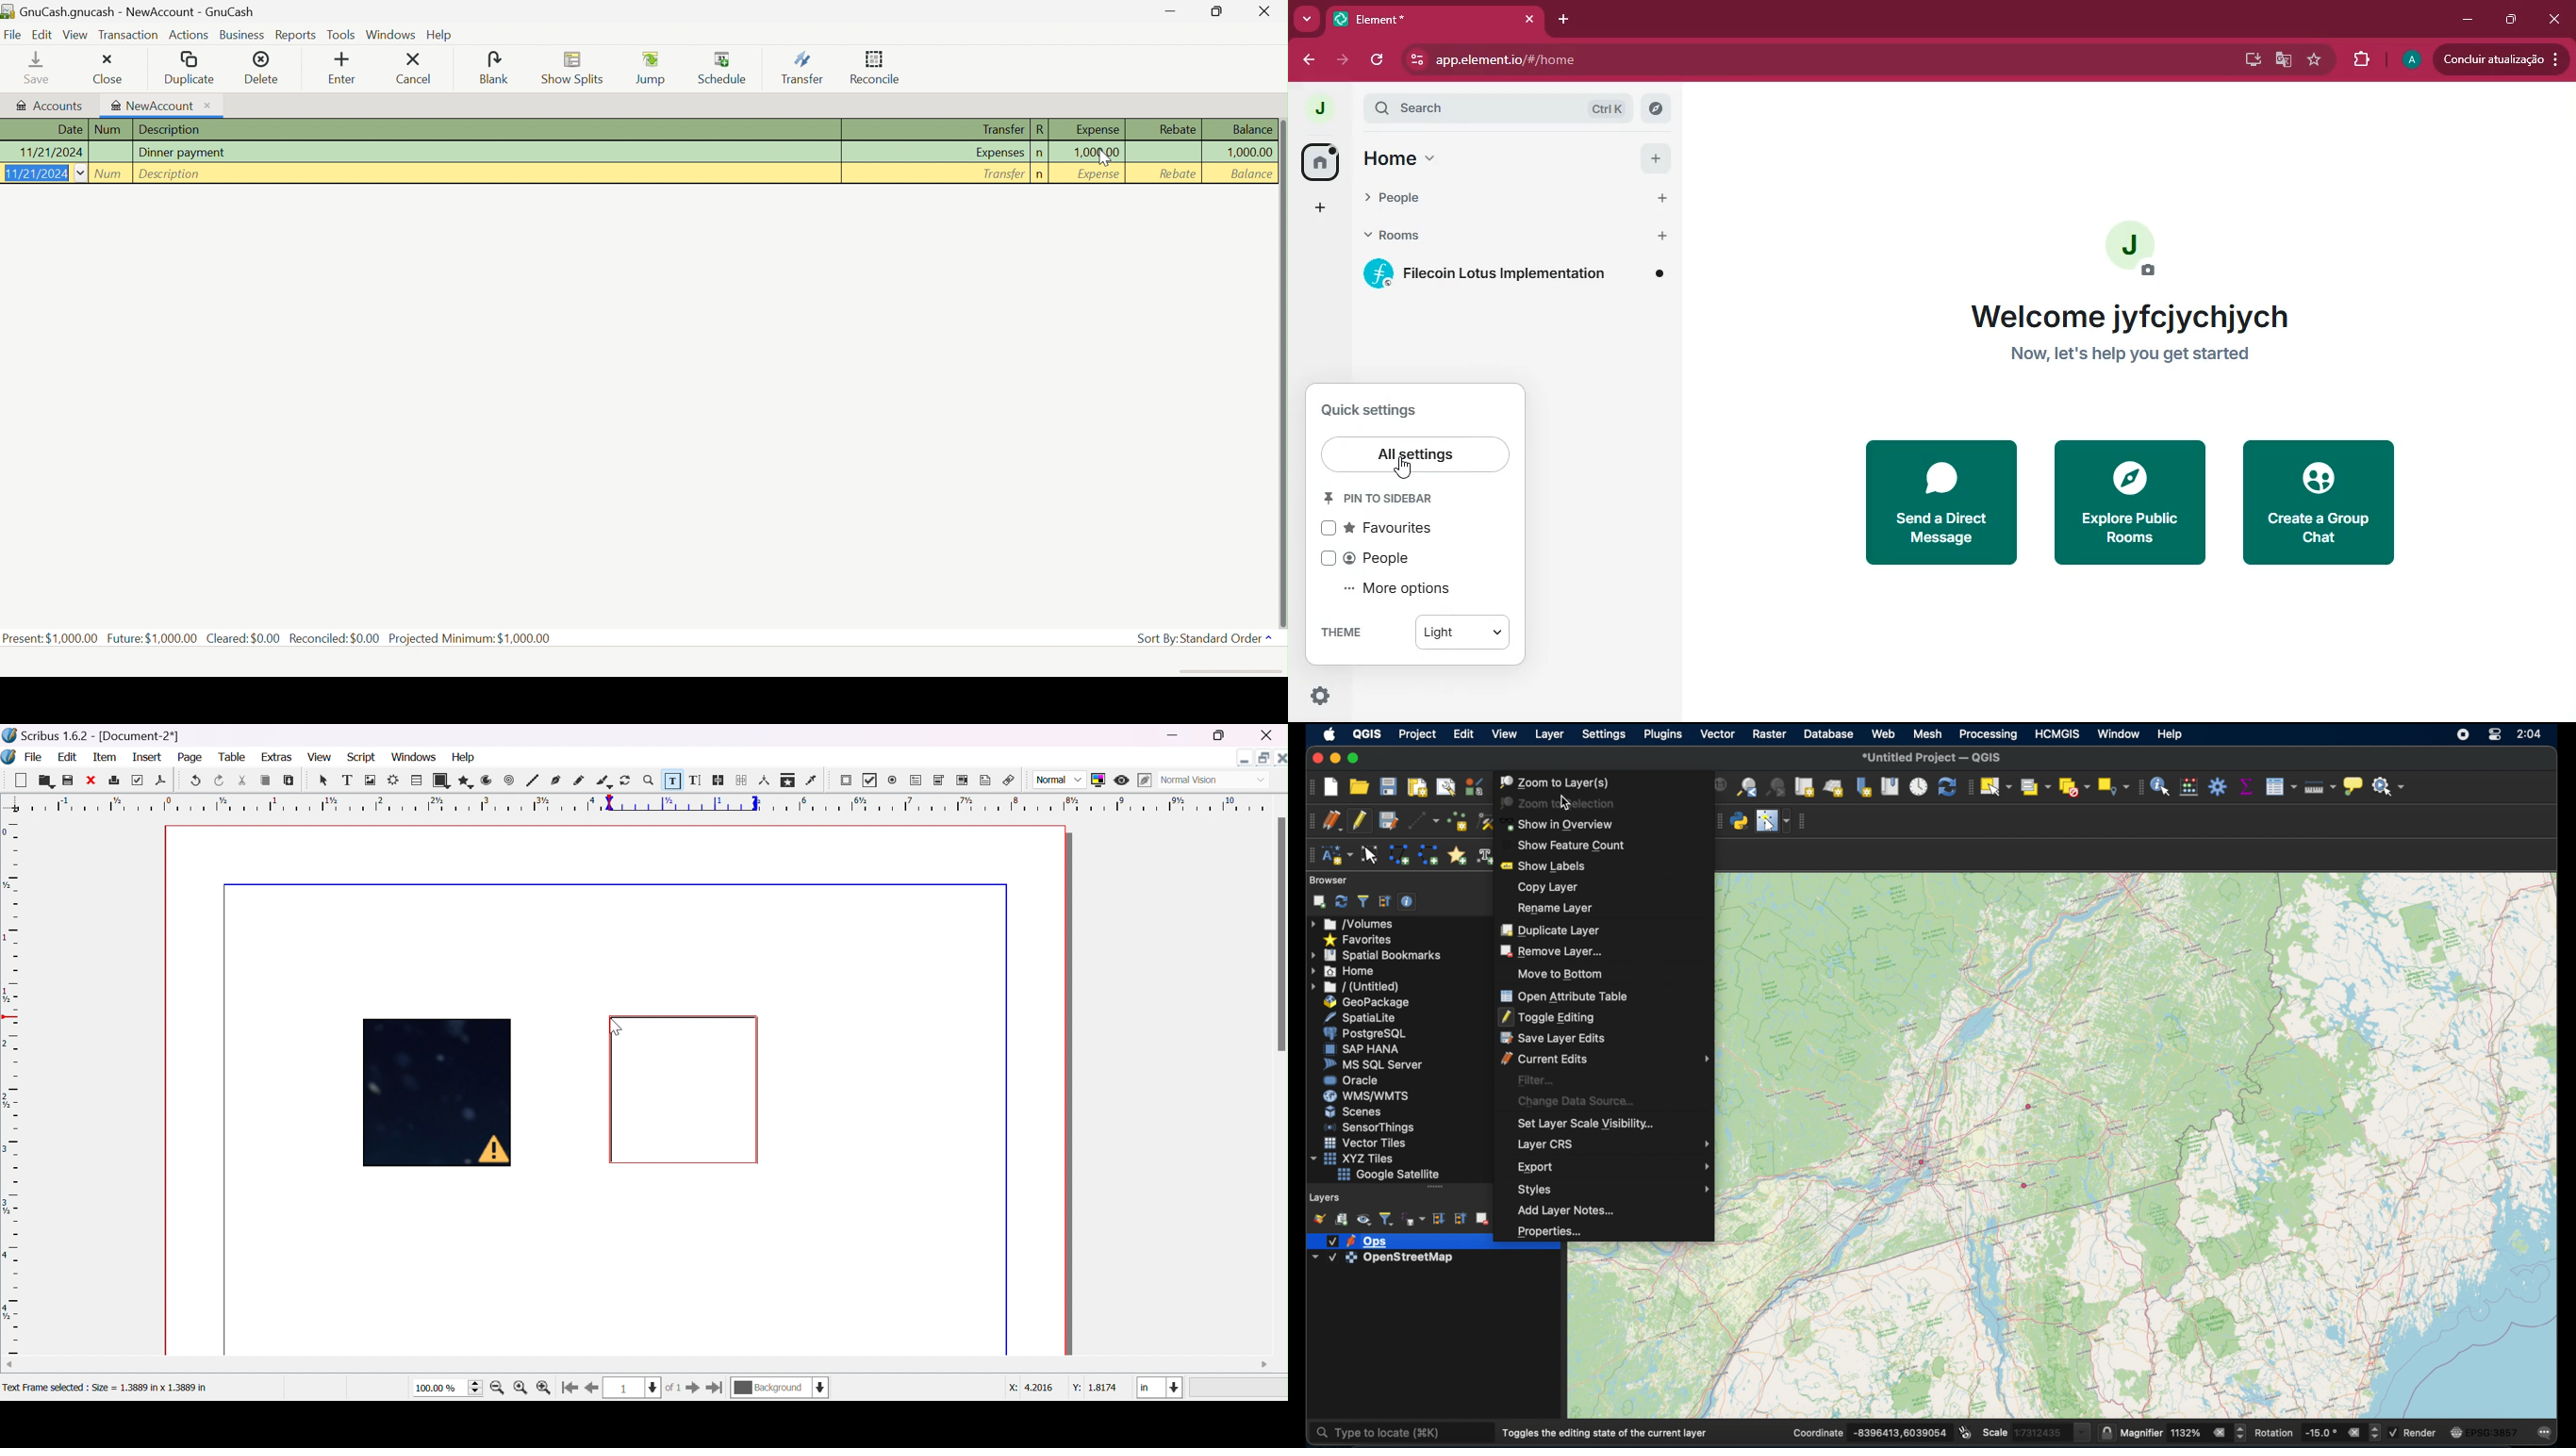 This screenshot has height=1456, width=2576. I want to click on search, so click(1500, 108).